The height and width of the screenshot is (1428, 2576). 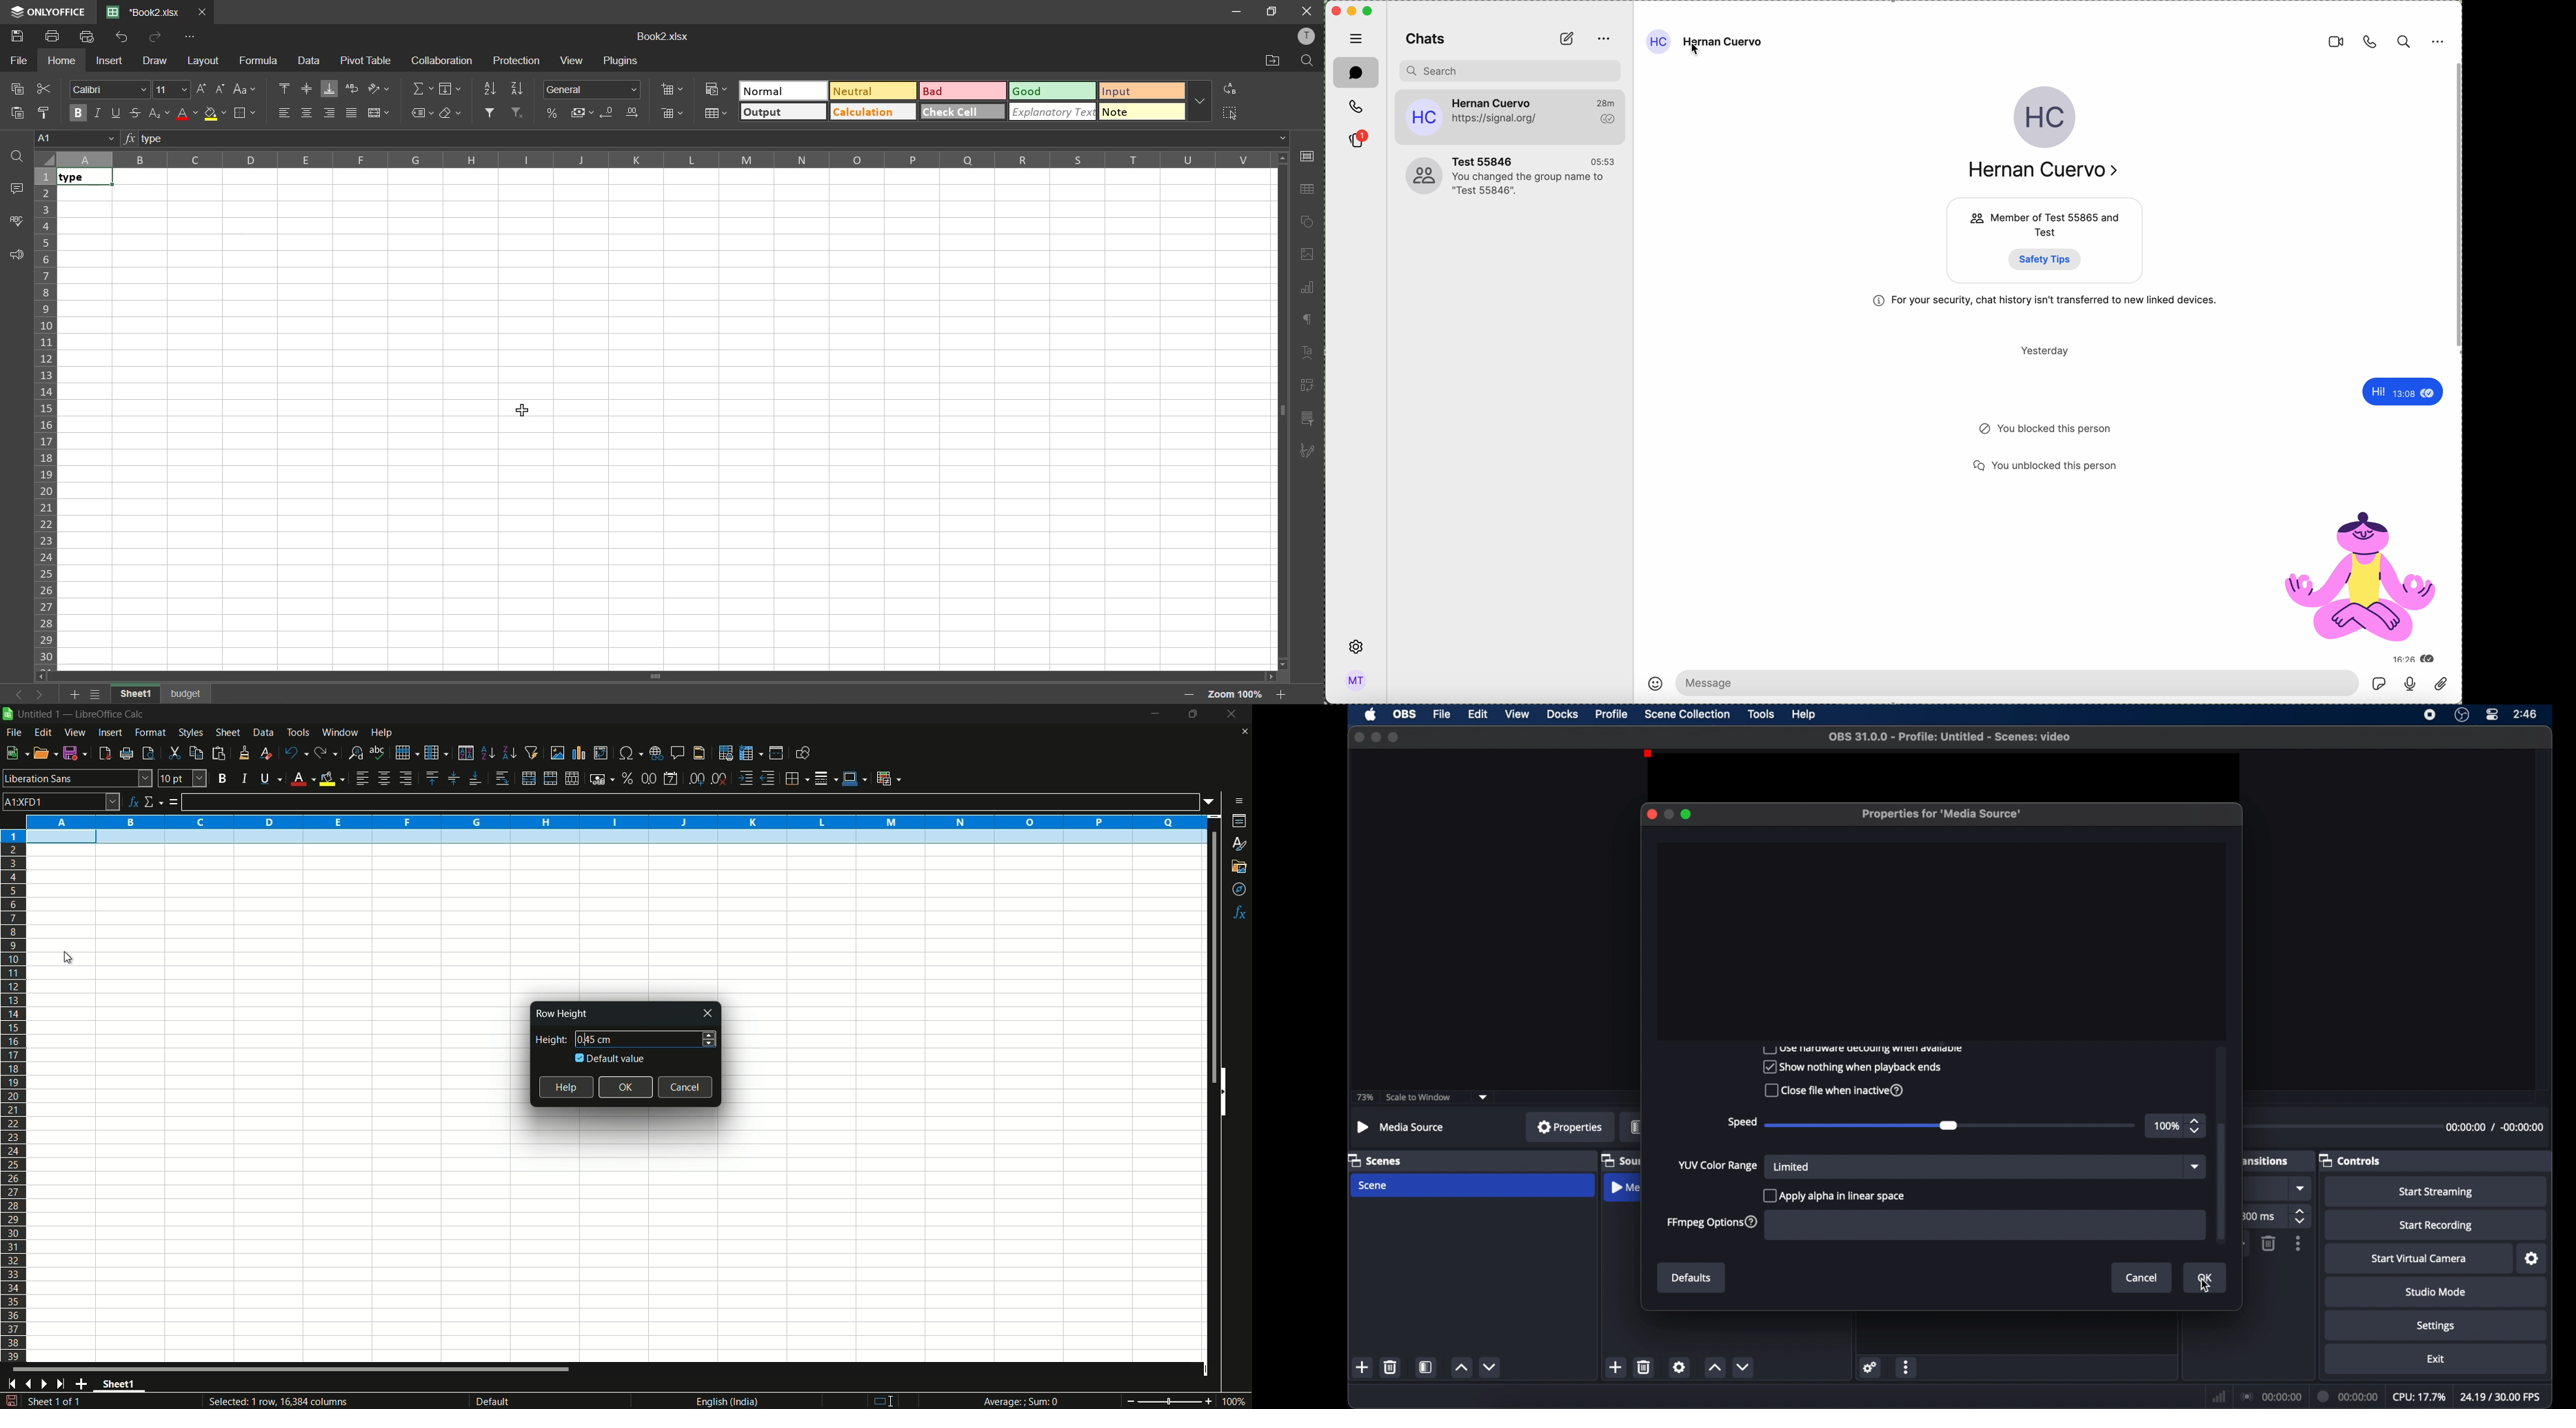 I want to click on settings, so click(x=1679, y=1367).